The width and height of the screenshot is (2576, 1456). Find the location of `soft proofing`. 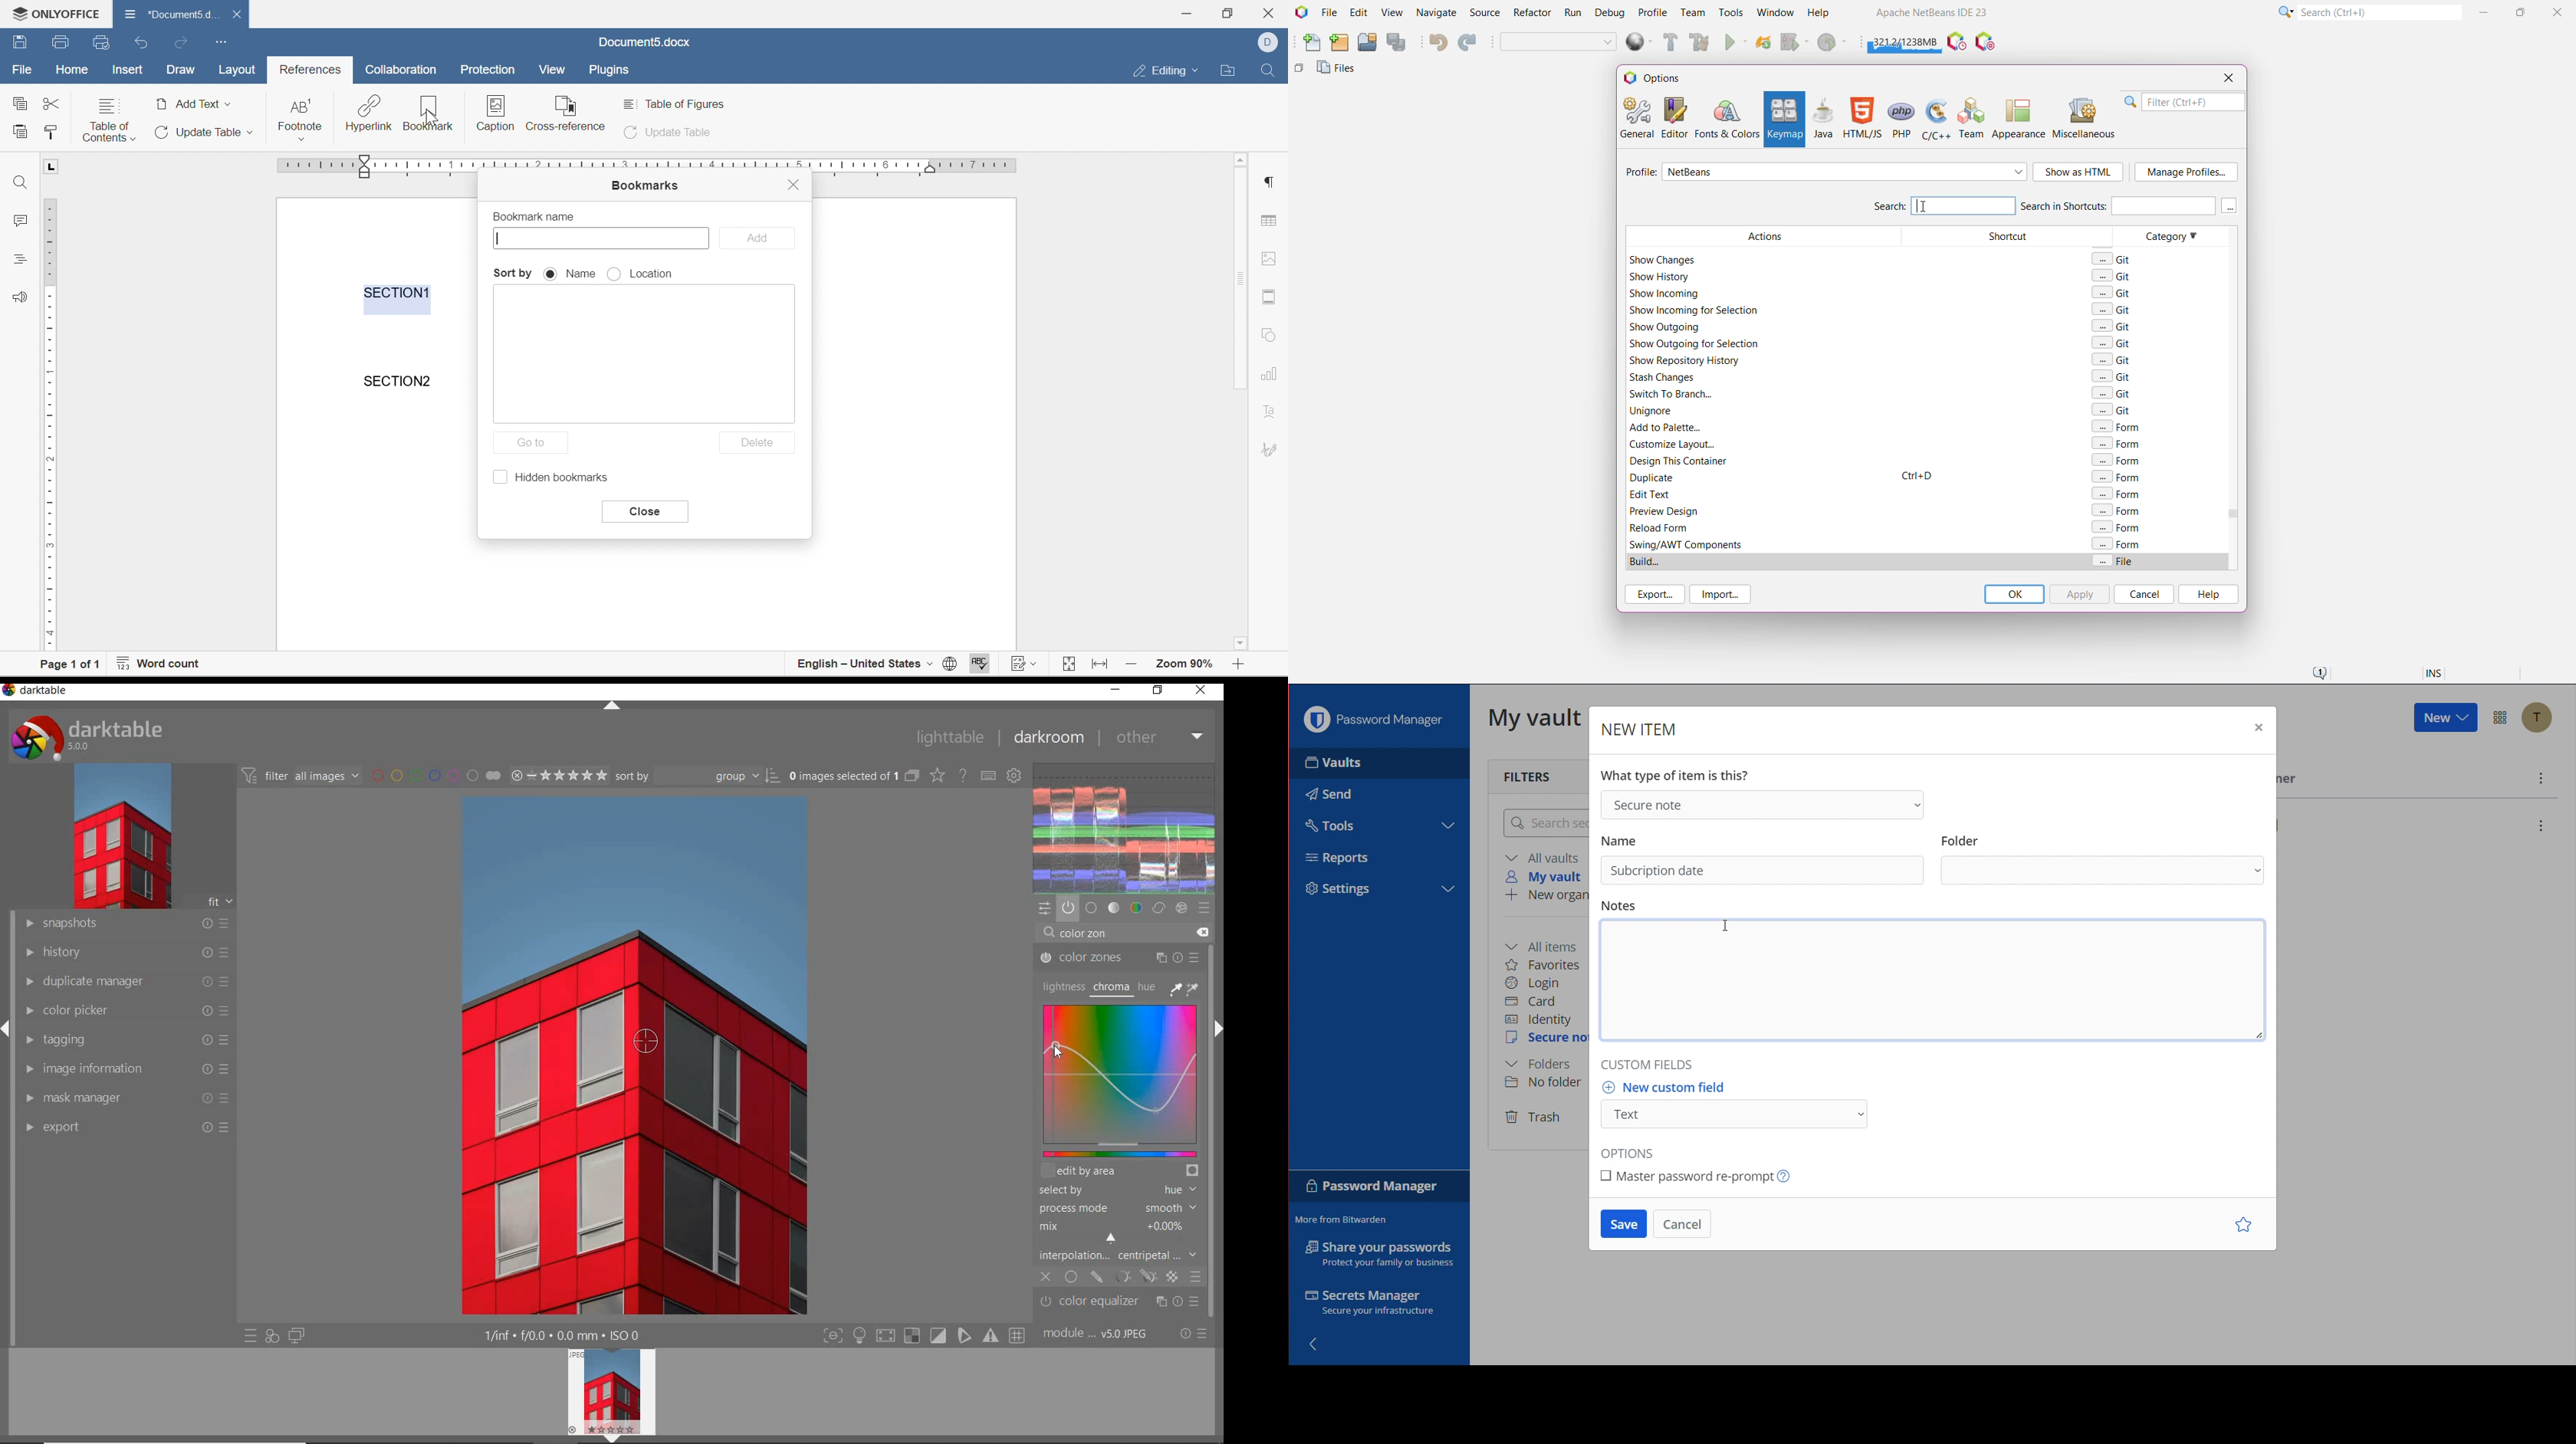

soft proofing is located at coordinates (939, 1335).